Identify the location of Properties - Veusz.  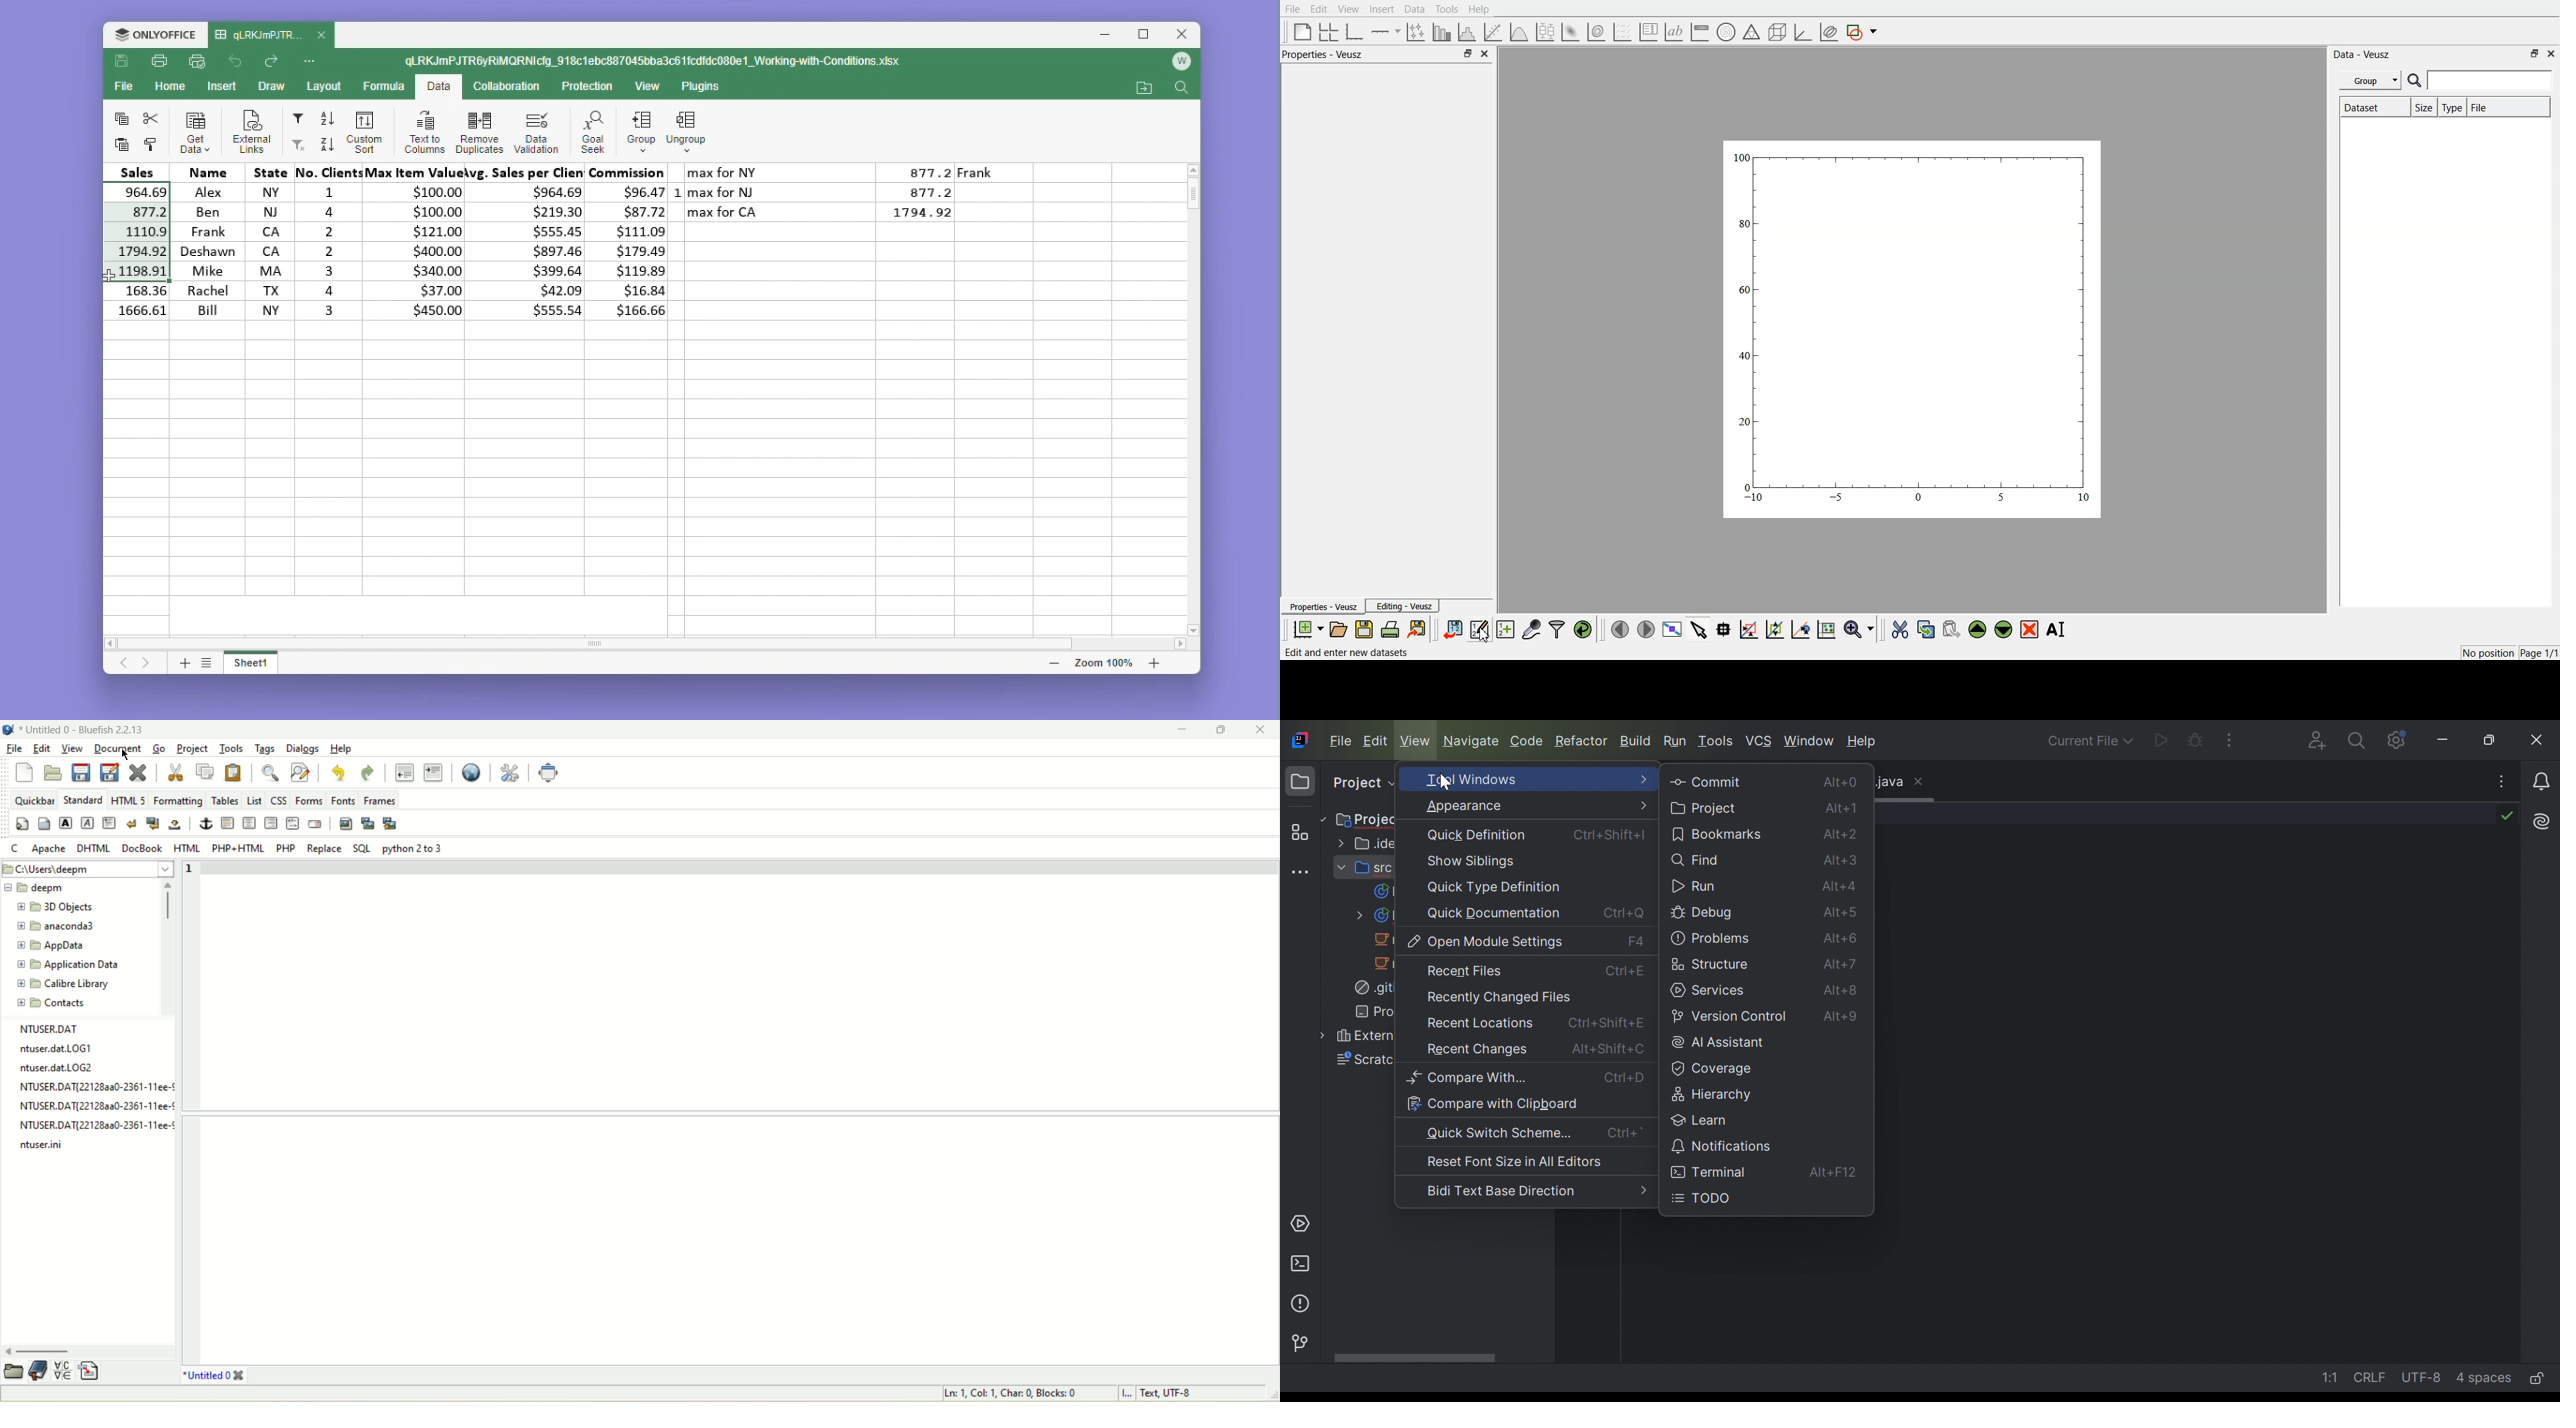
(1323, 607).